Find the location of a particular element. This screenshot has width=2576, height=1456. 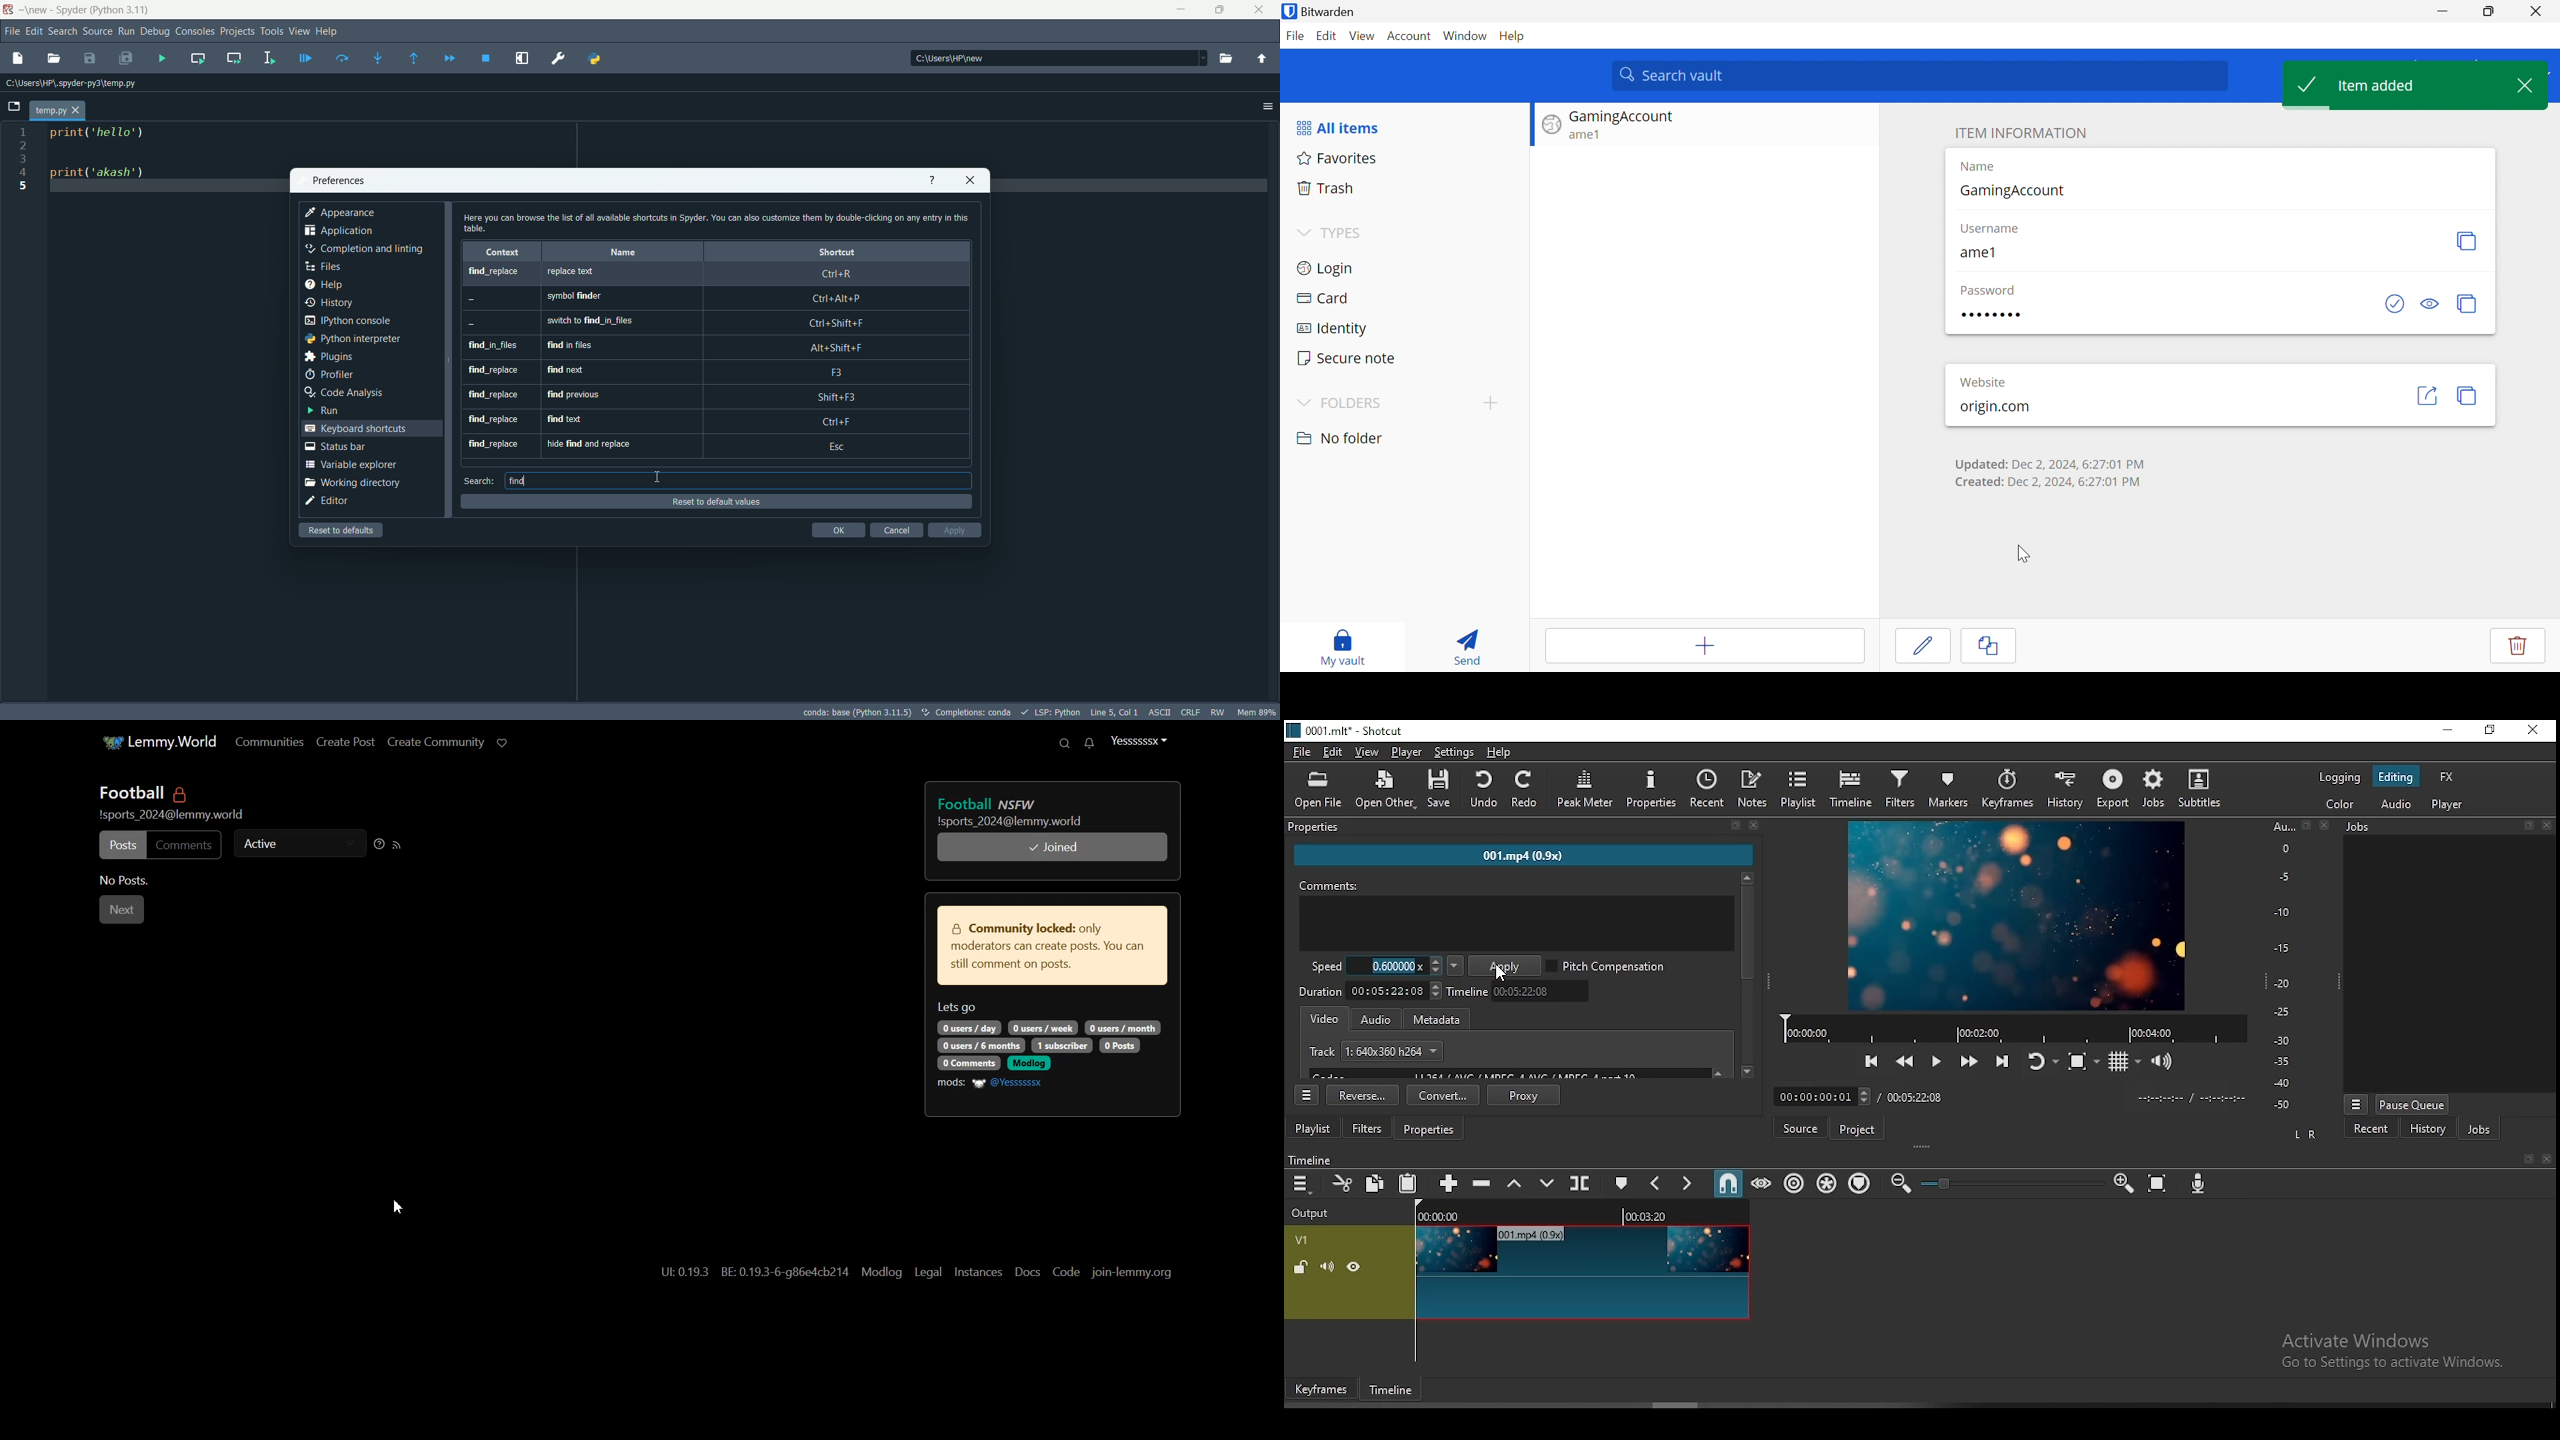

variable explore is located at coordinates (350, 465).